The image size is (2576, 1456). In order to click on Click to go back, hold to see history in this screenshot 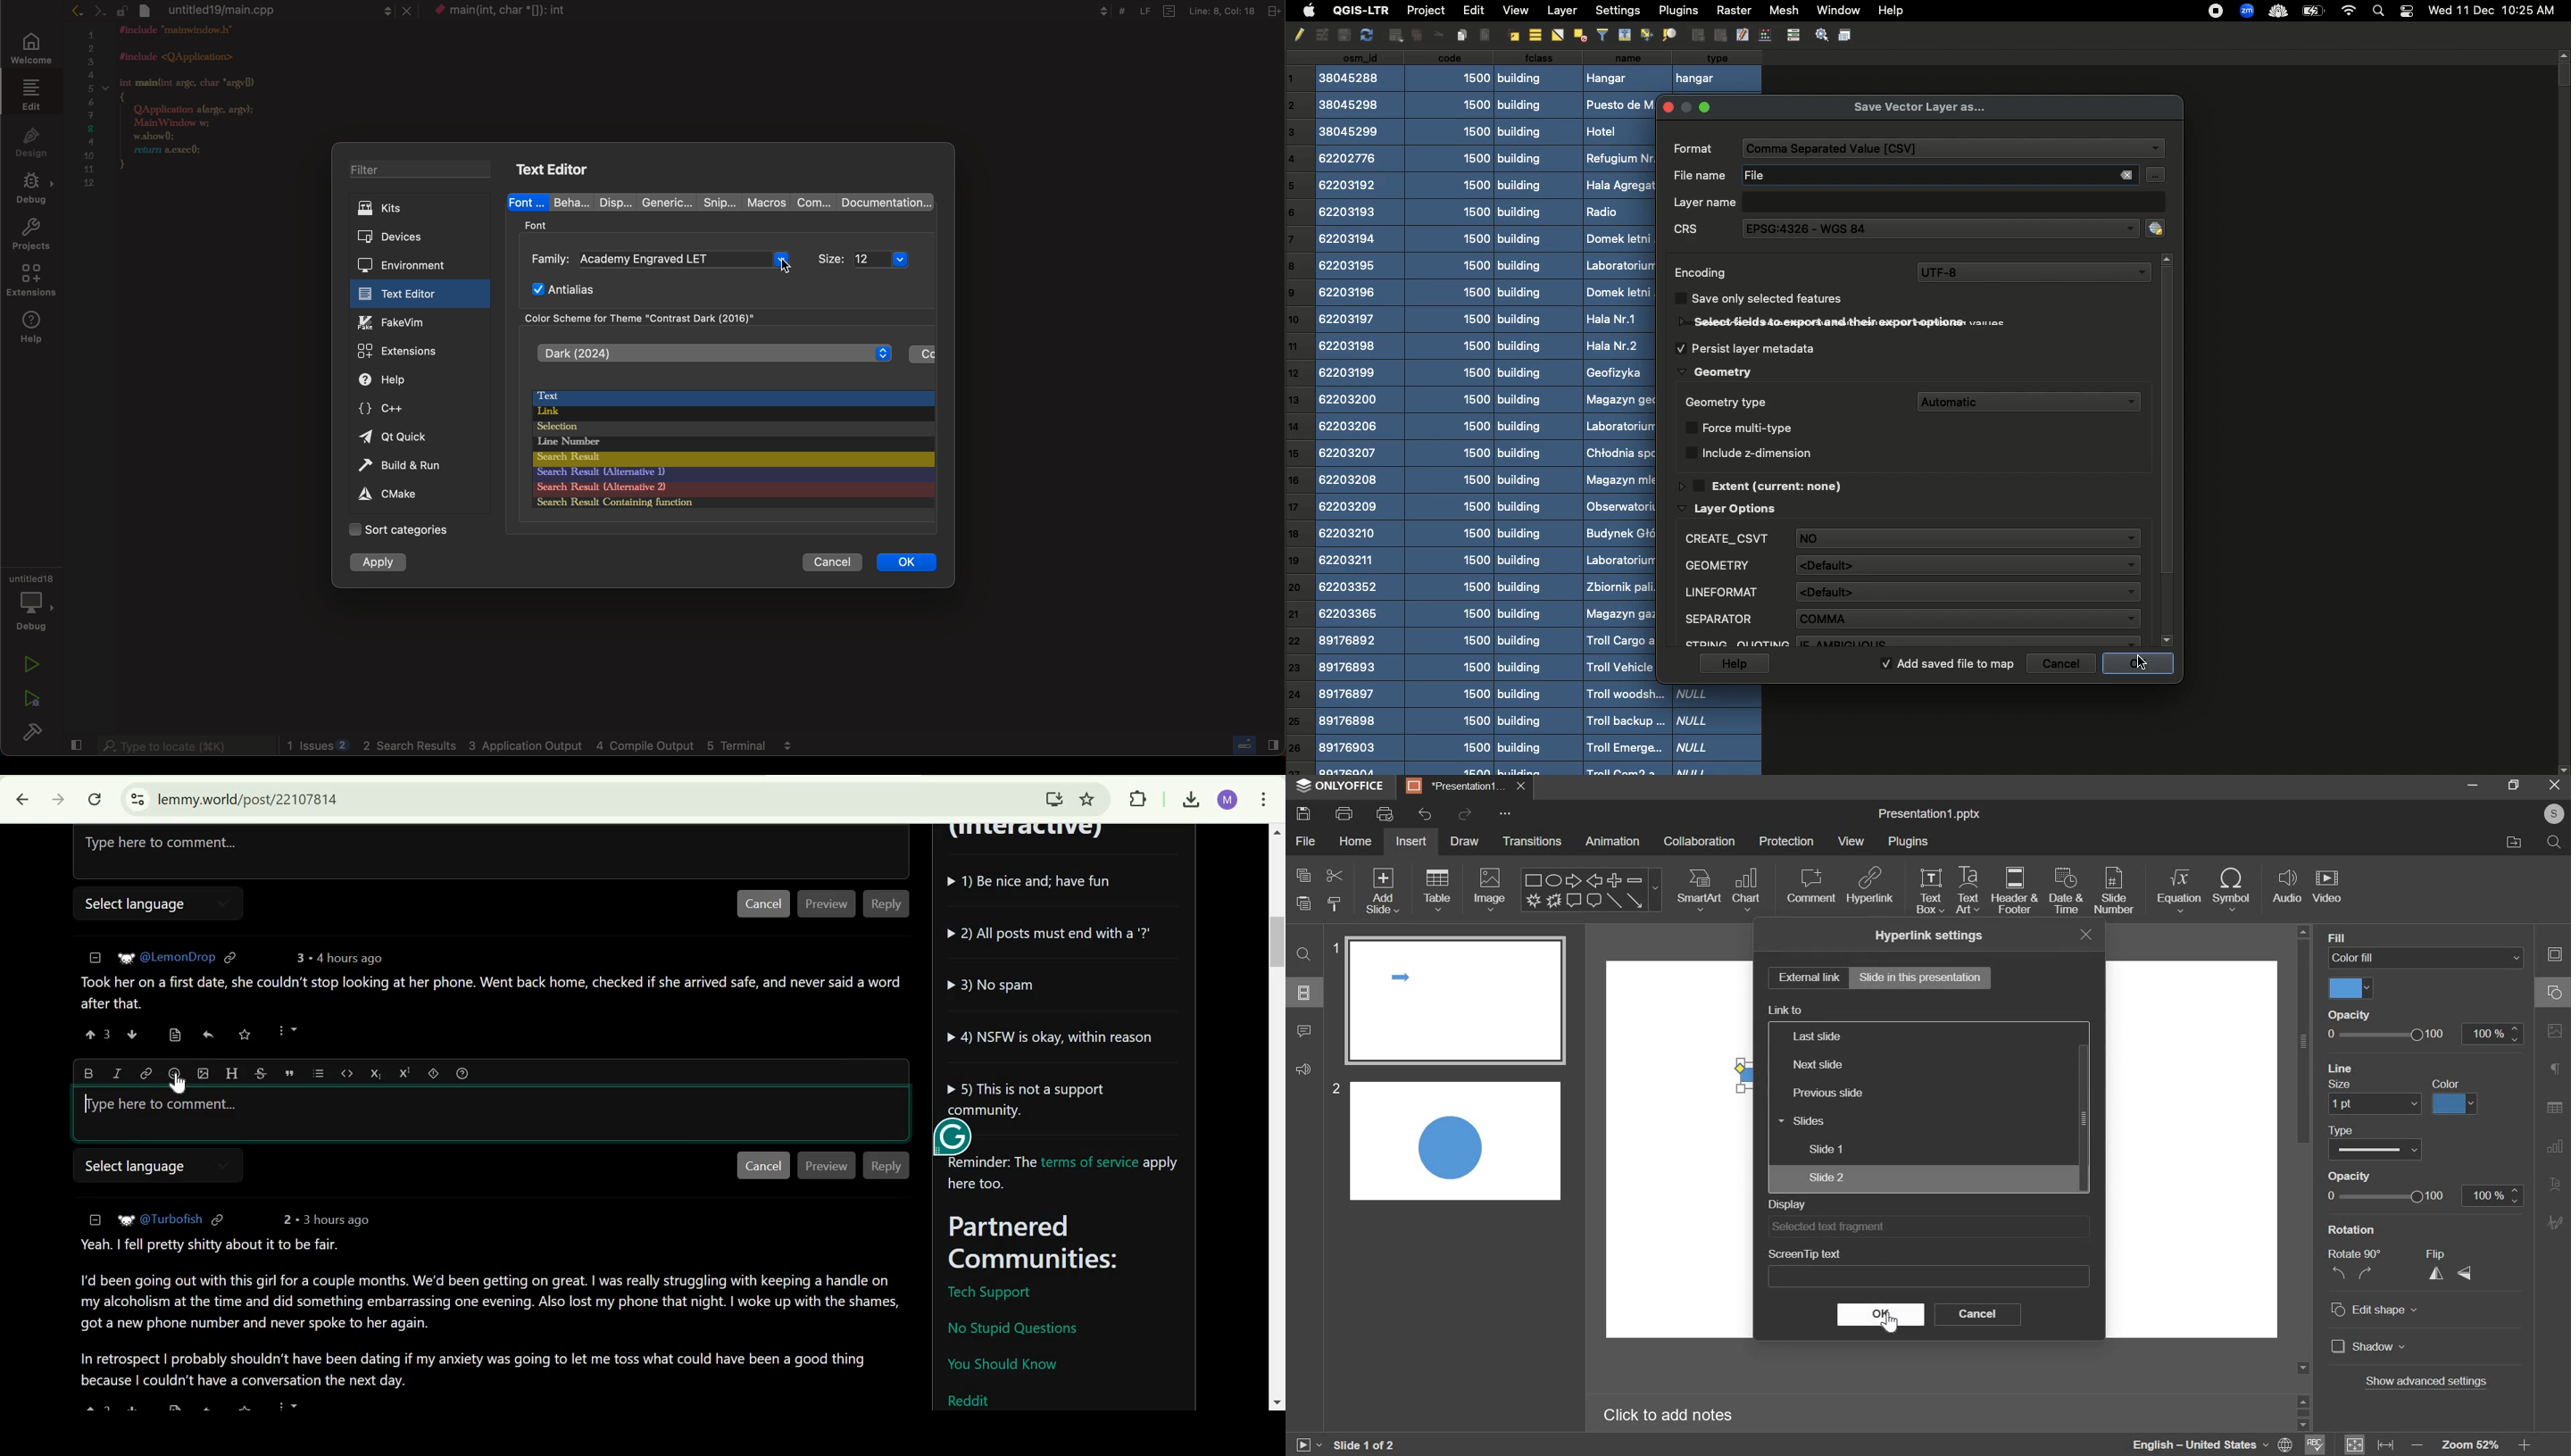, I will do `click(15, 800)`.